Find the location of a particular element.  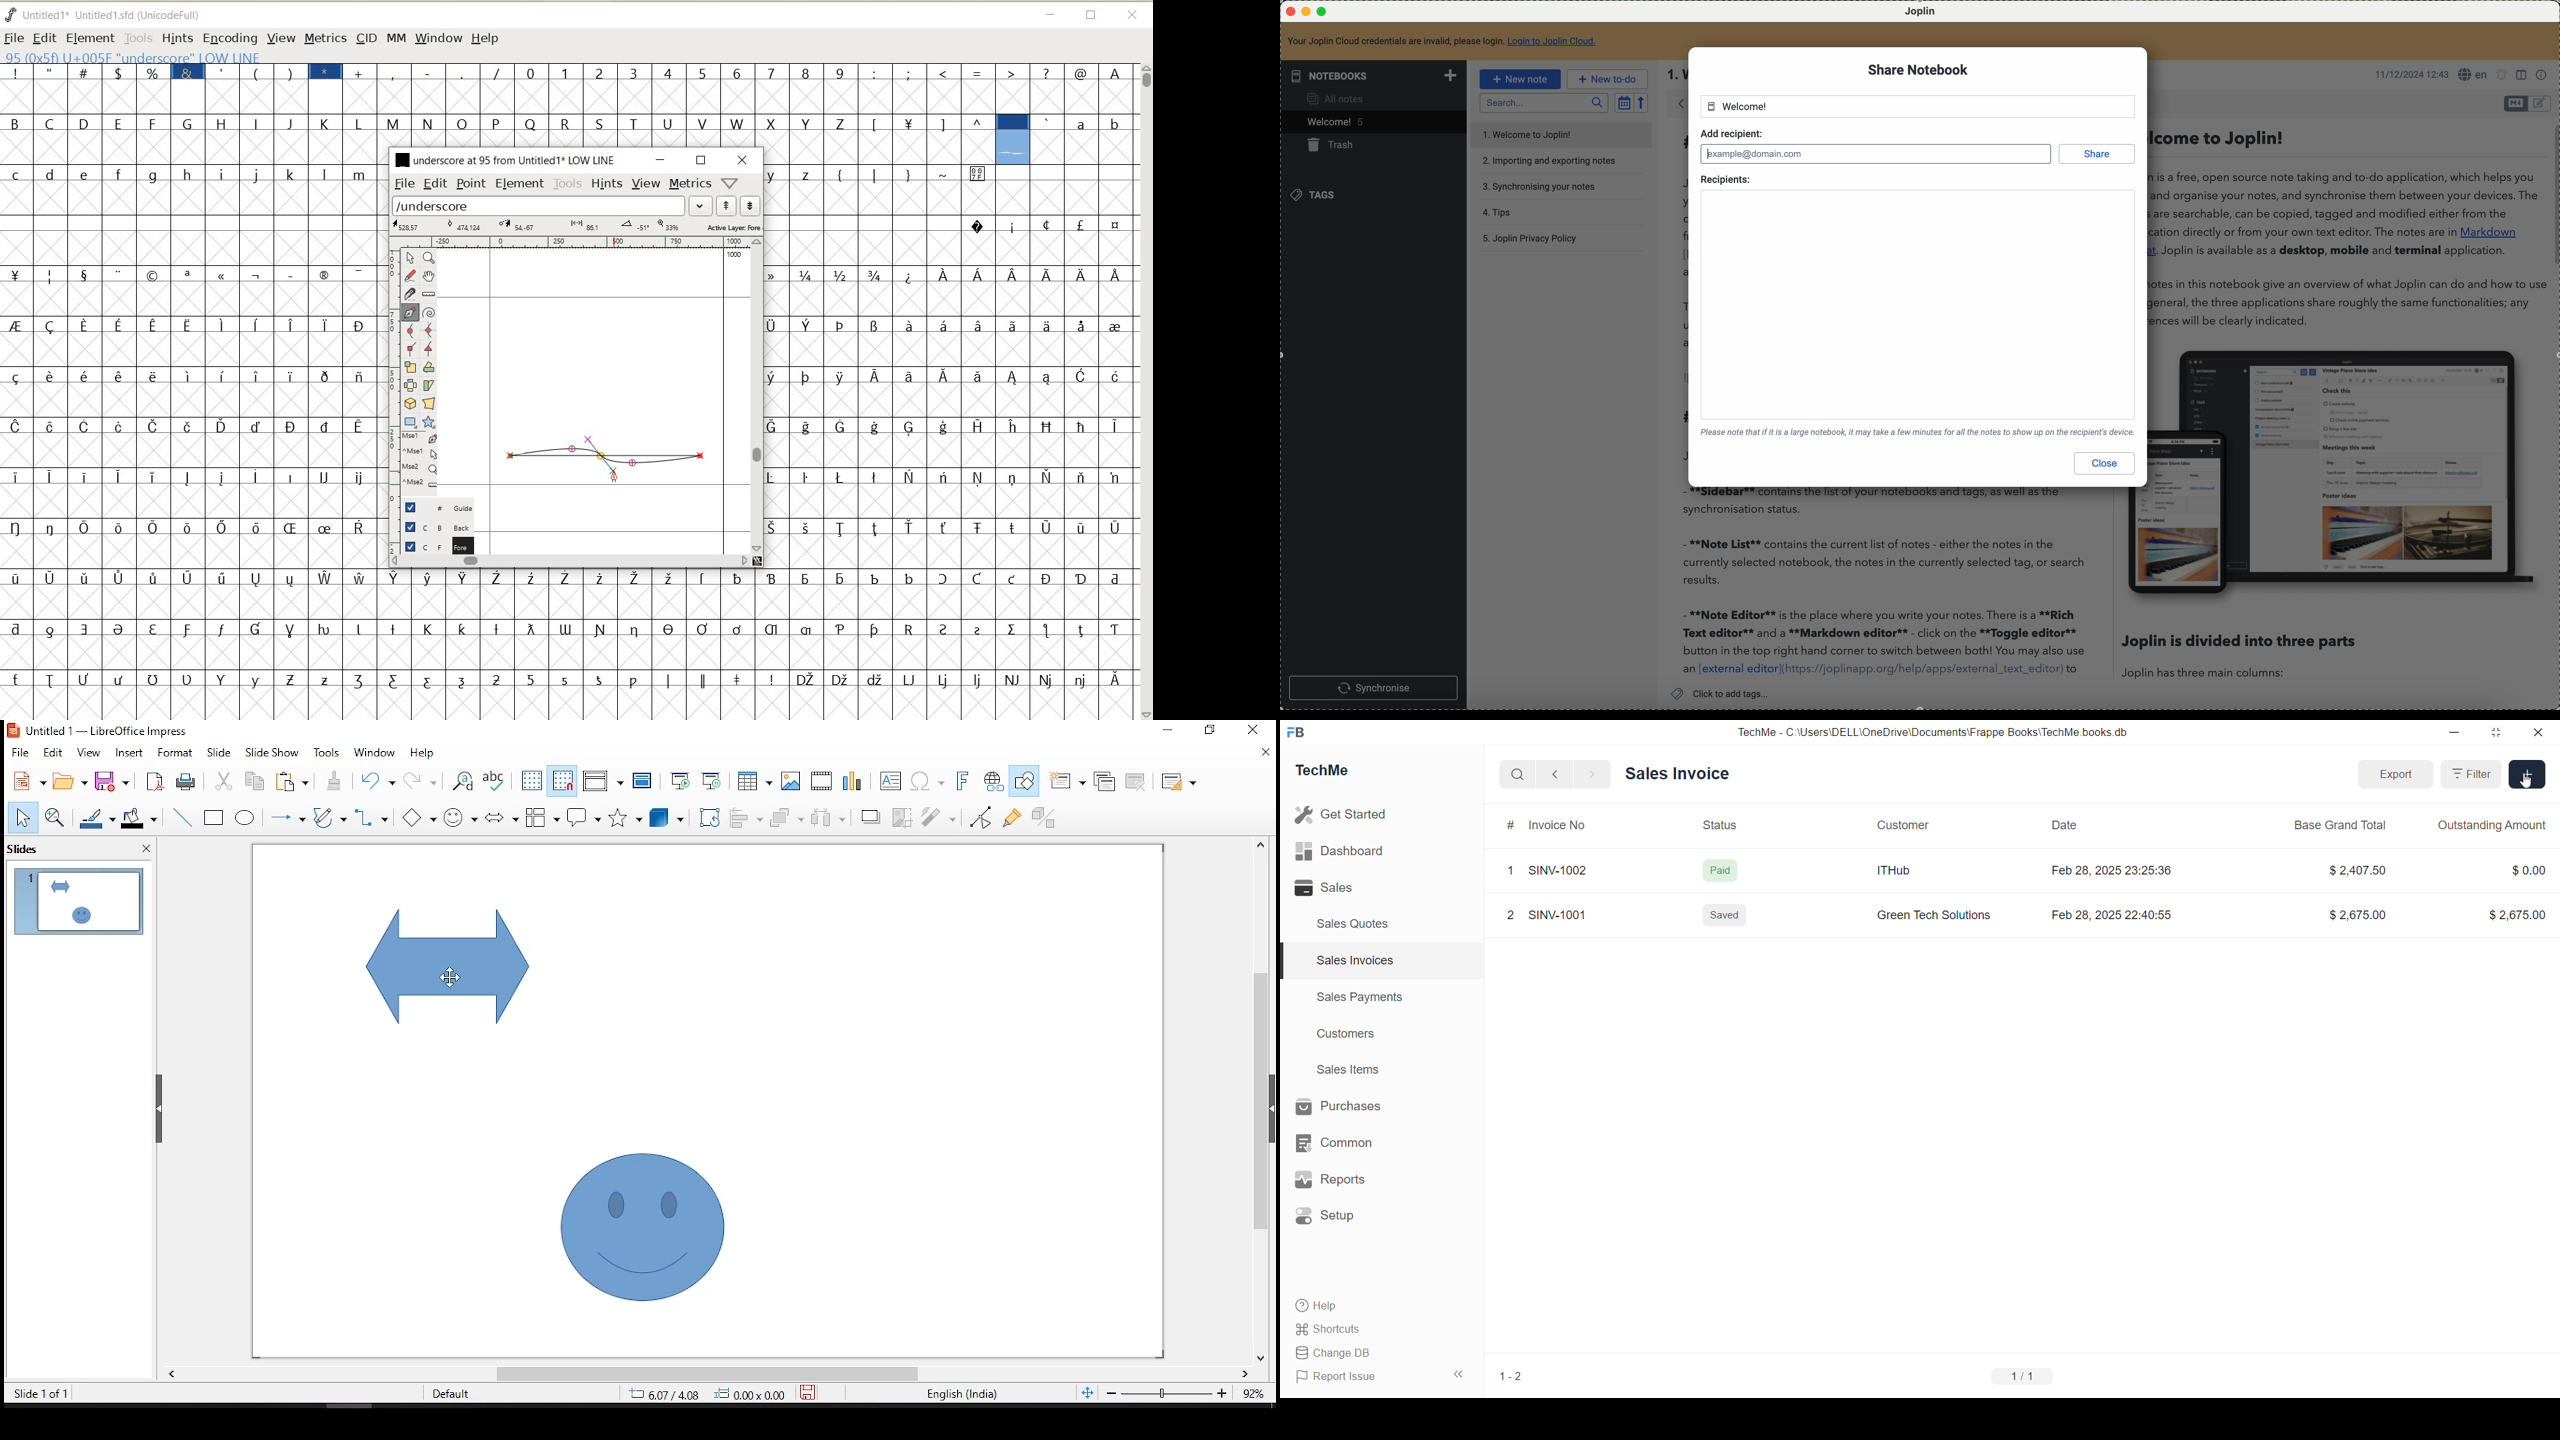

stars and banners is located at coordinates (623, 816).